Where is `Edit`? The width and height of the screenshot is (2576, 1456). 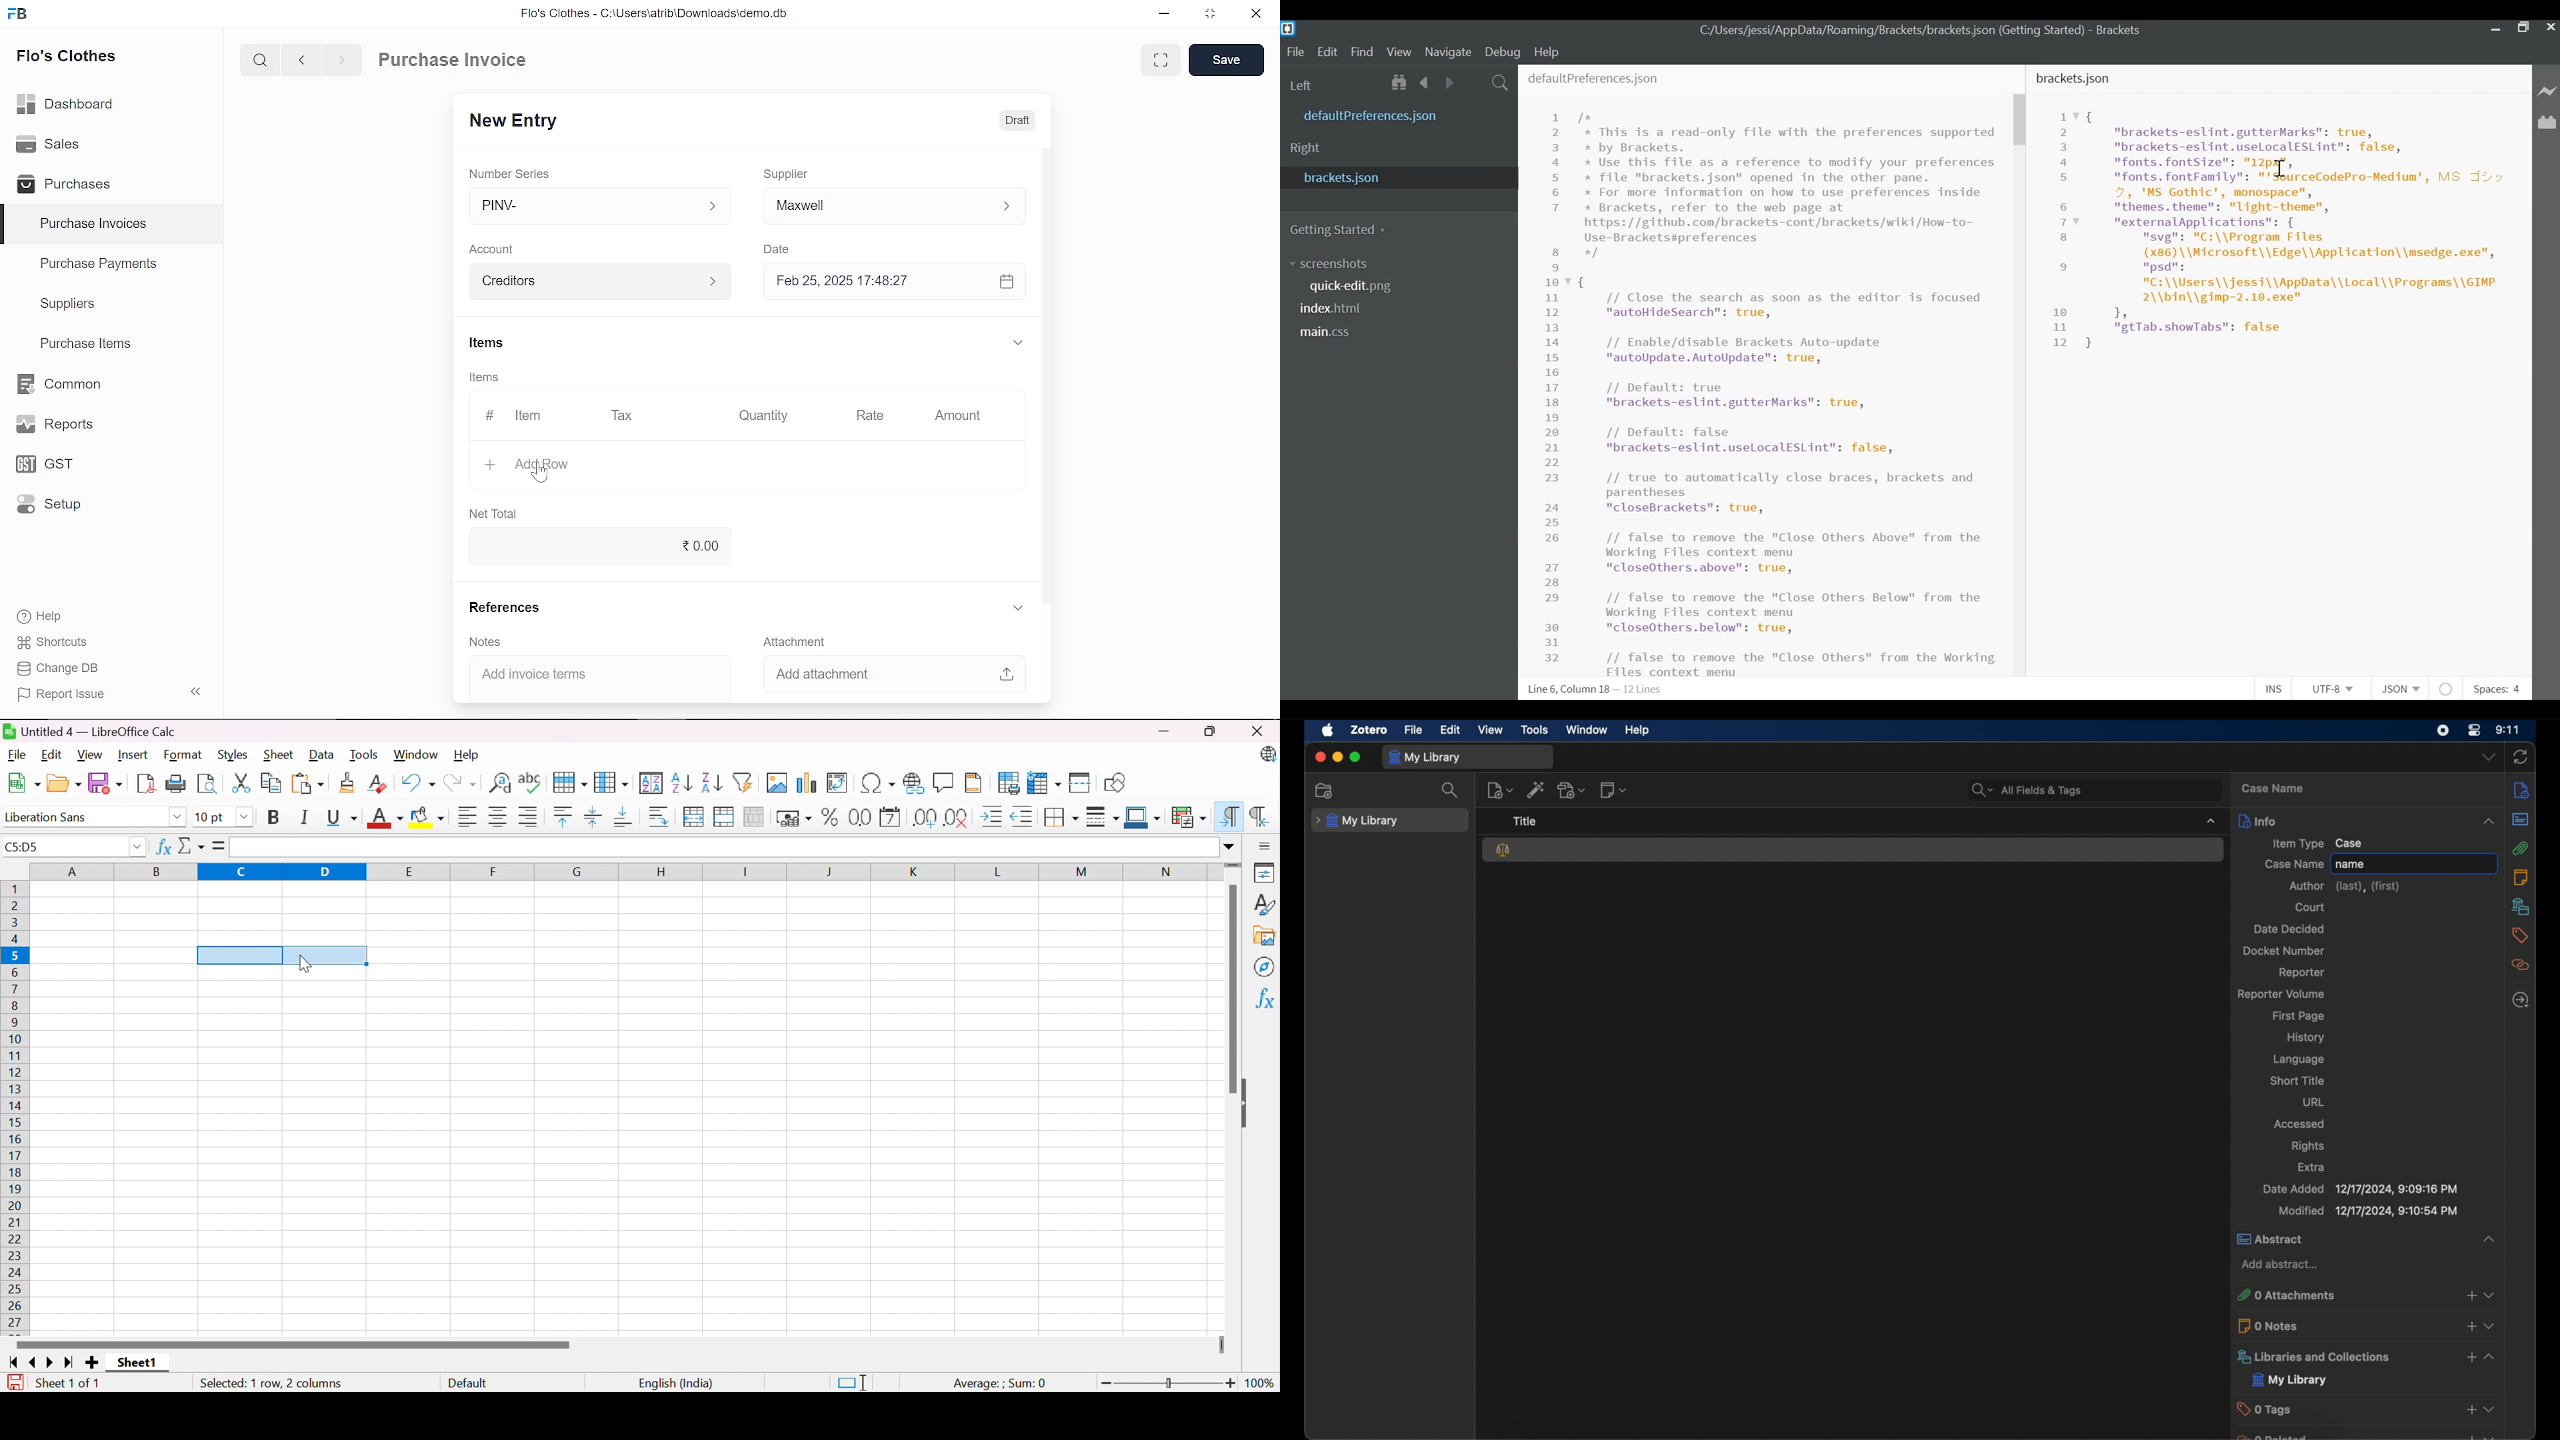
Edit is located at coordinates (1326, 51).